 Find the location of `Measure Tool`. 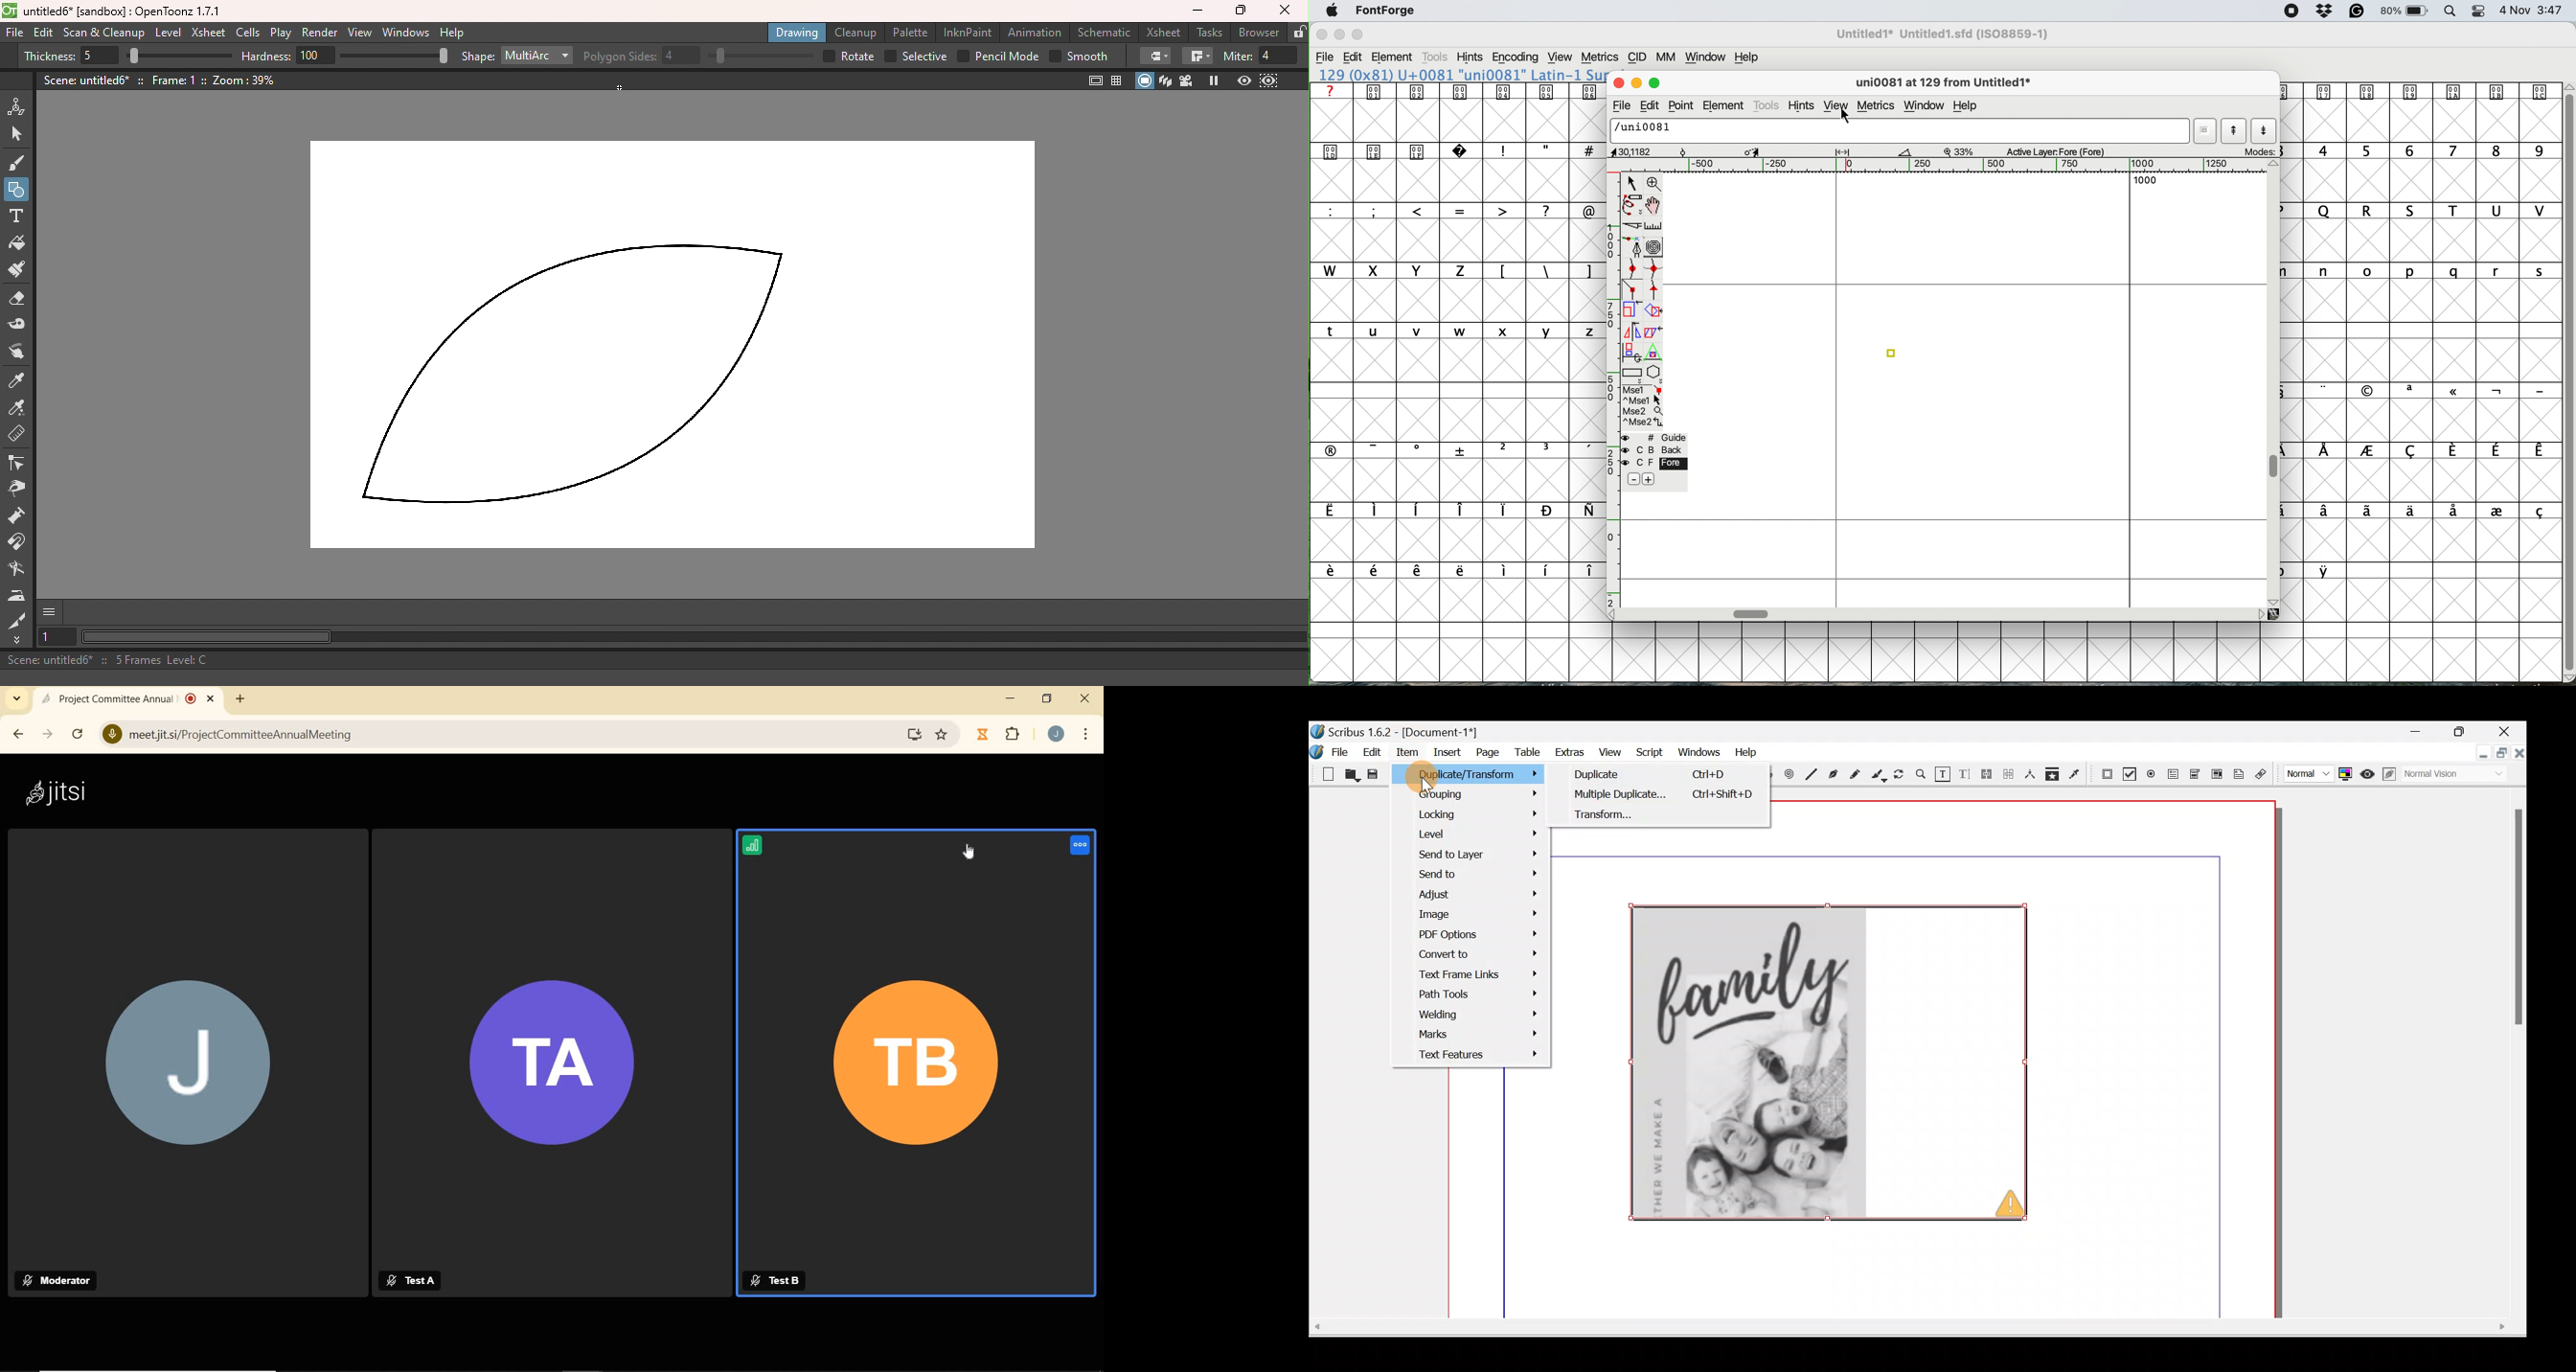

Measure Tool is located at coordinates (1906, 153).